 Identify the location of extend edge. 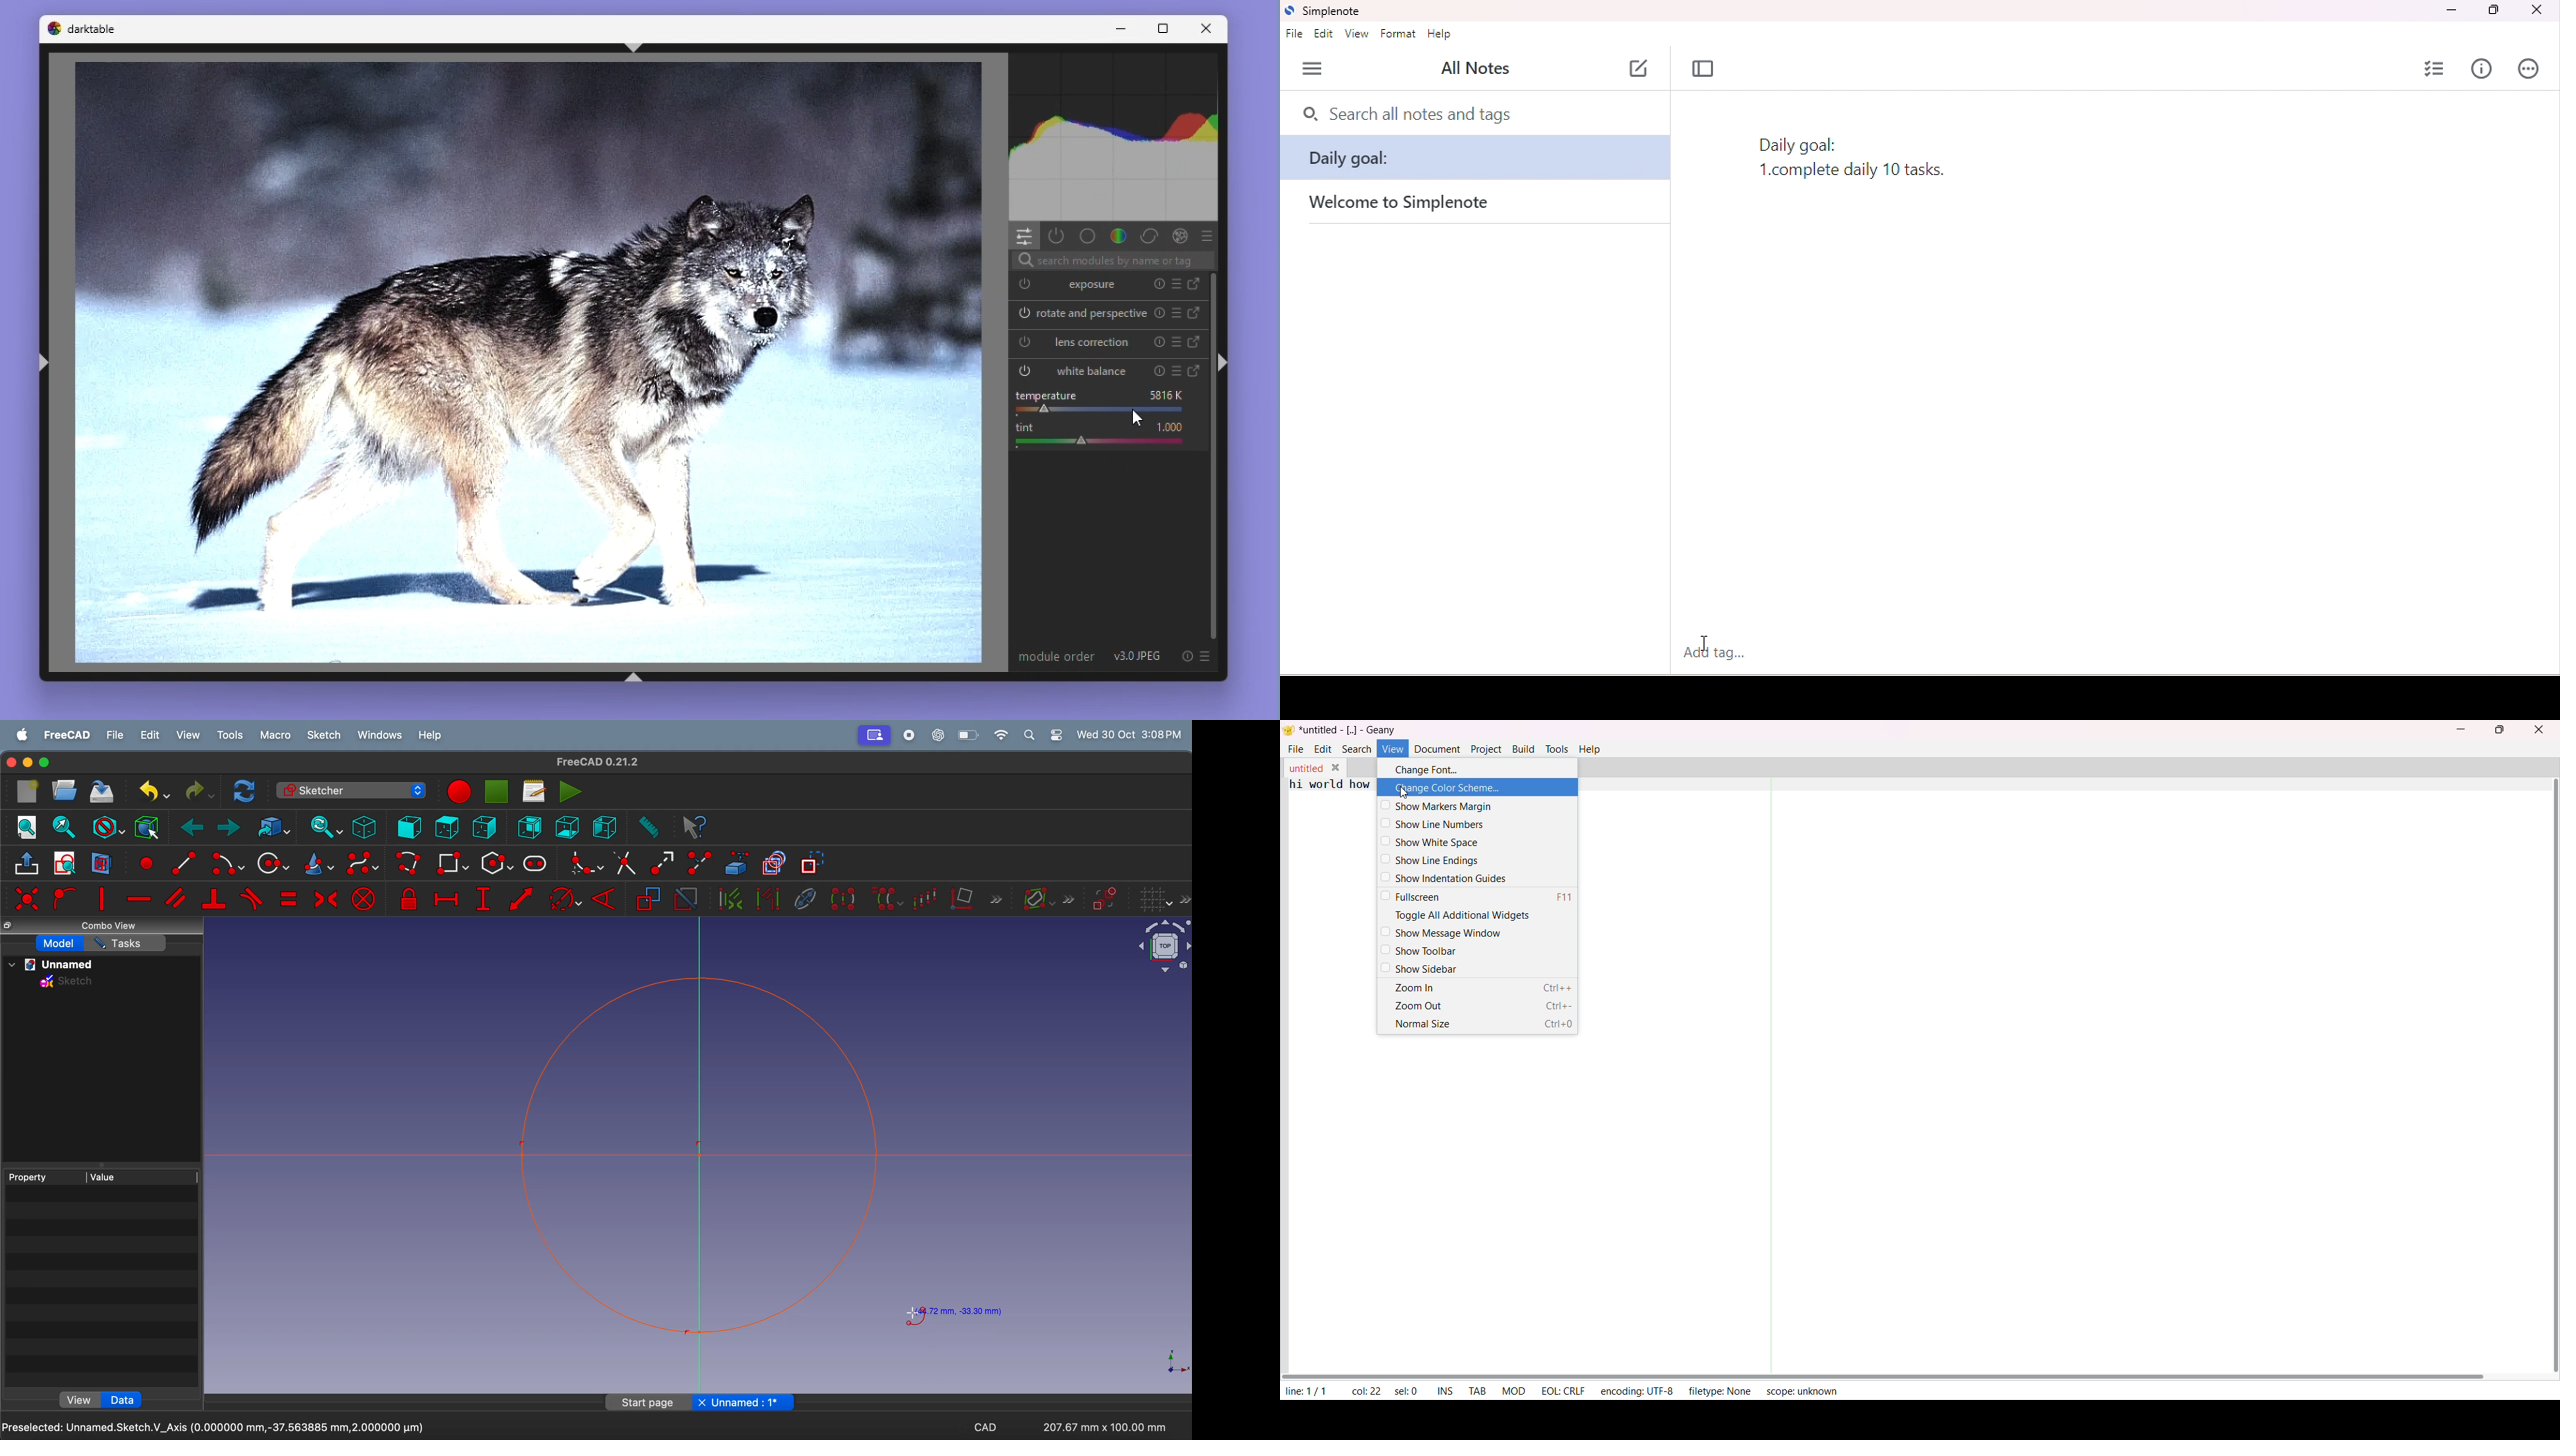
(662, 862).